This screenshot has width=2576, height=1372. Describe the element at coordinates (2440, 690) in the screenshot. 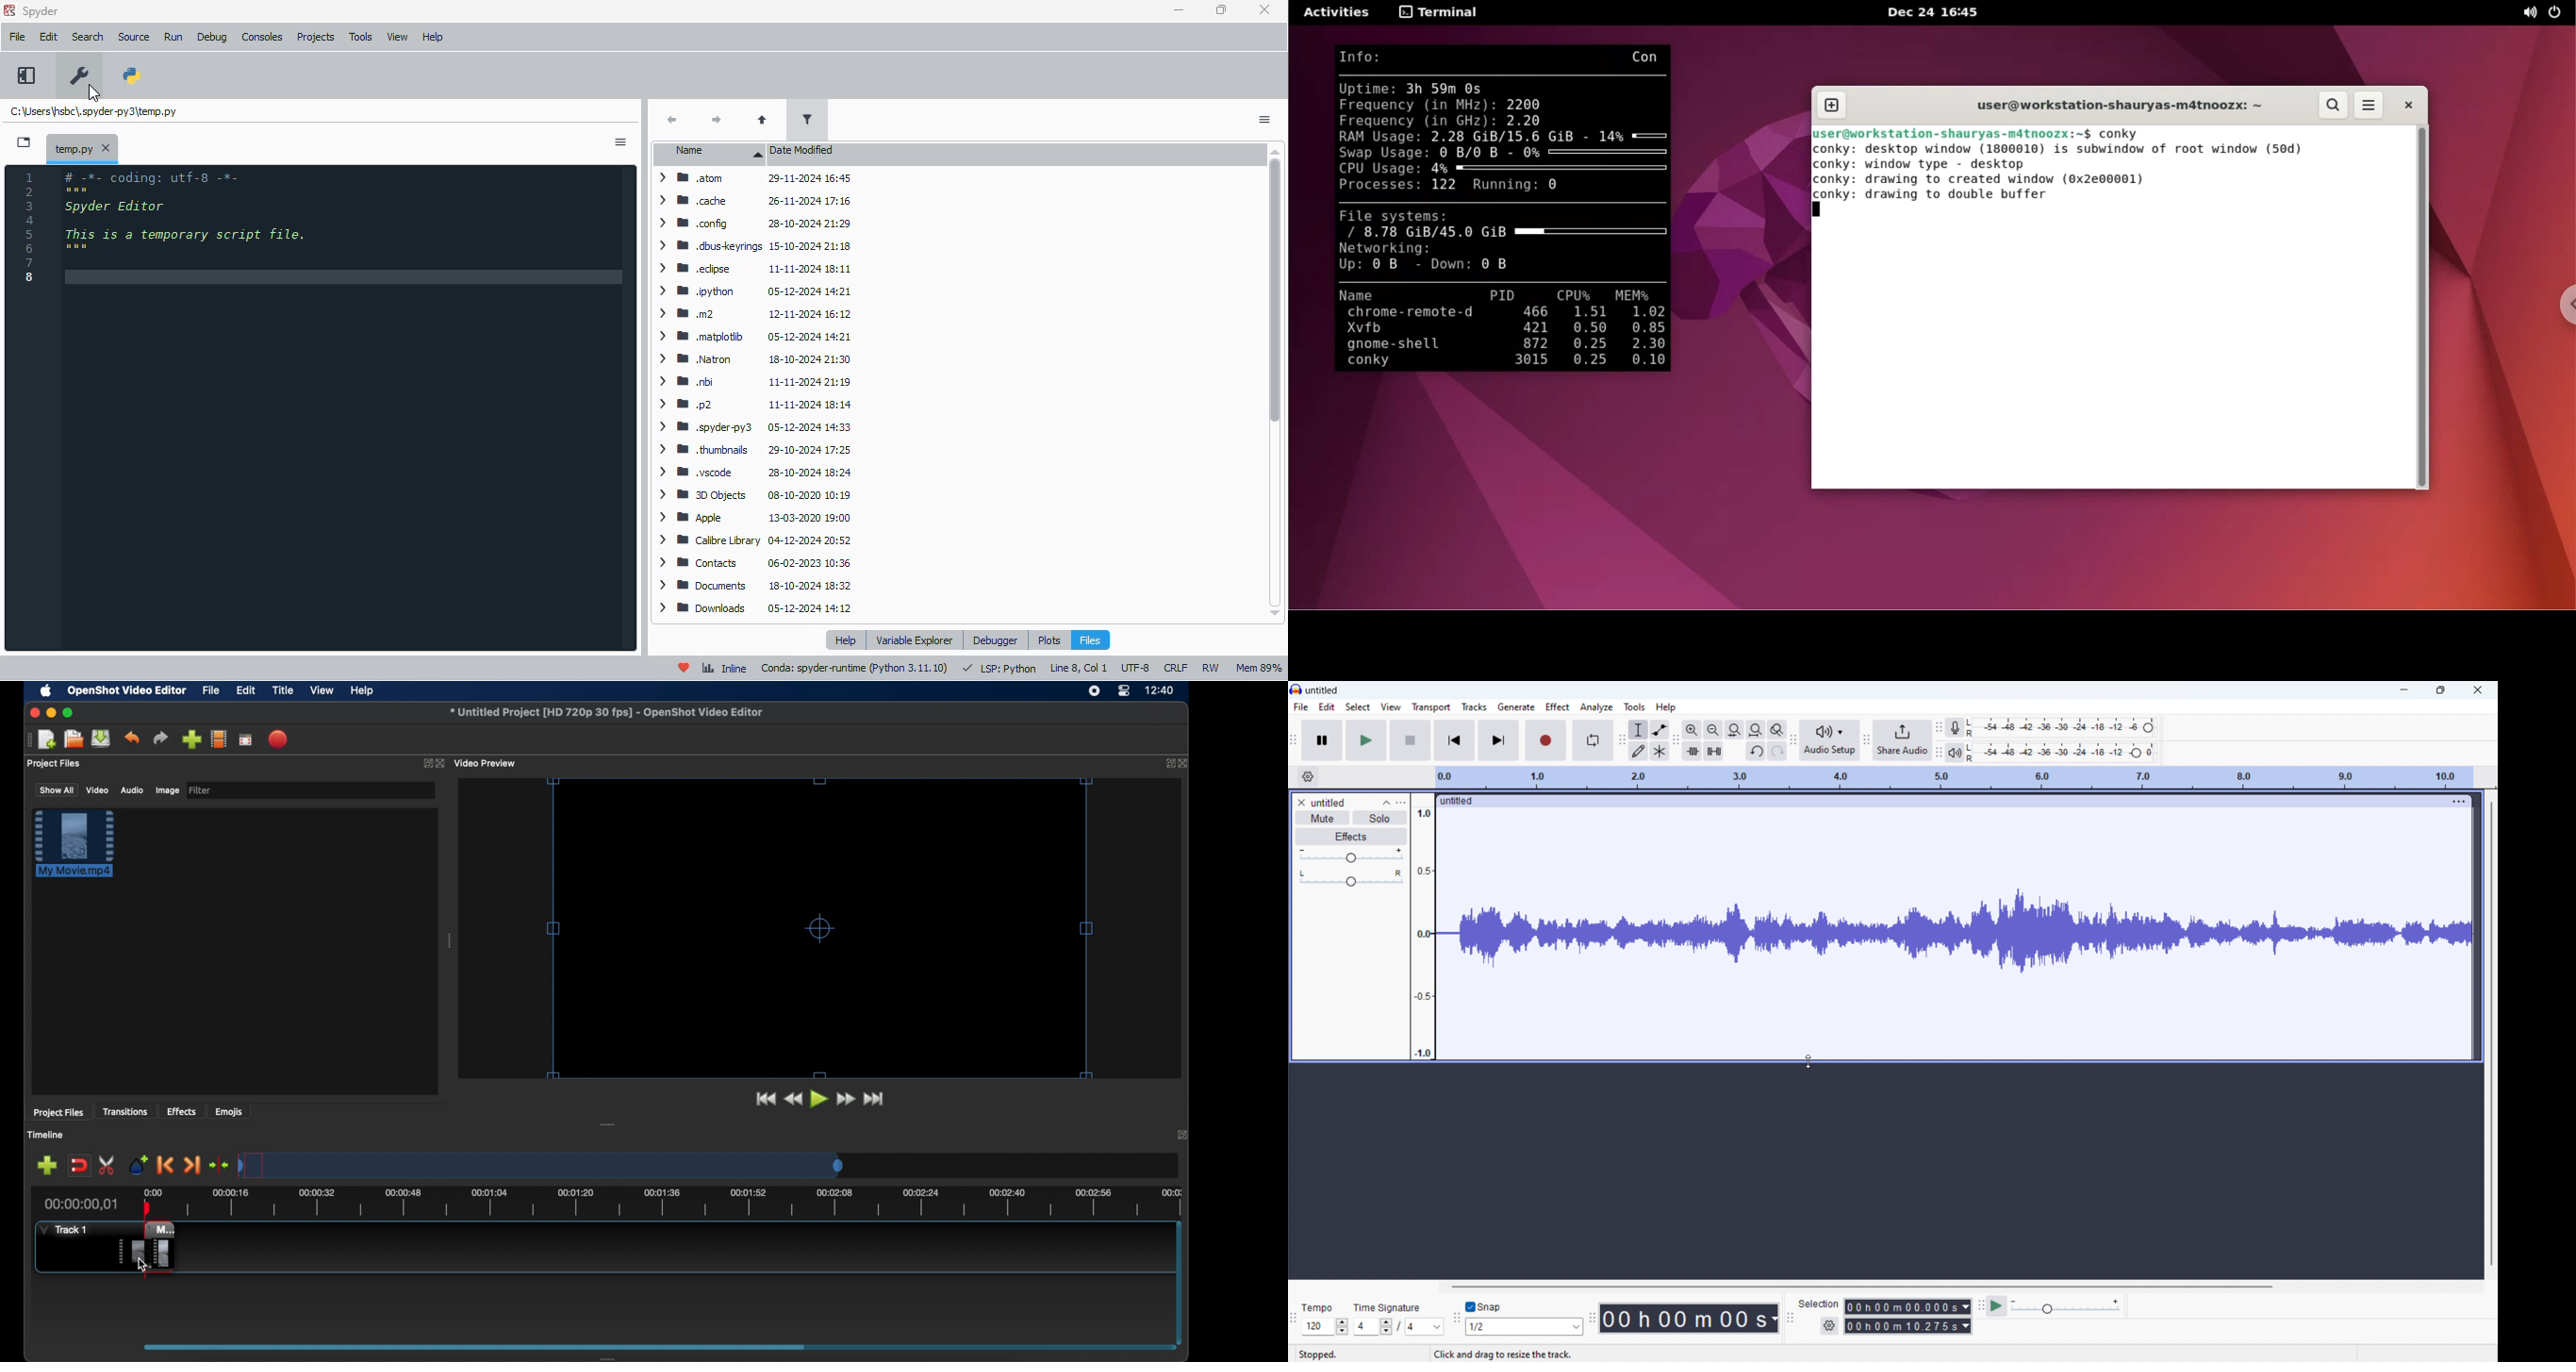

I see `maximize` at that location.